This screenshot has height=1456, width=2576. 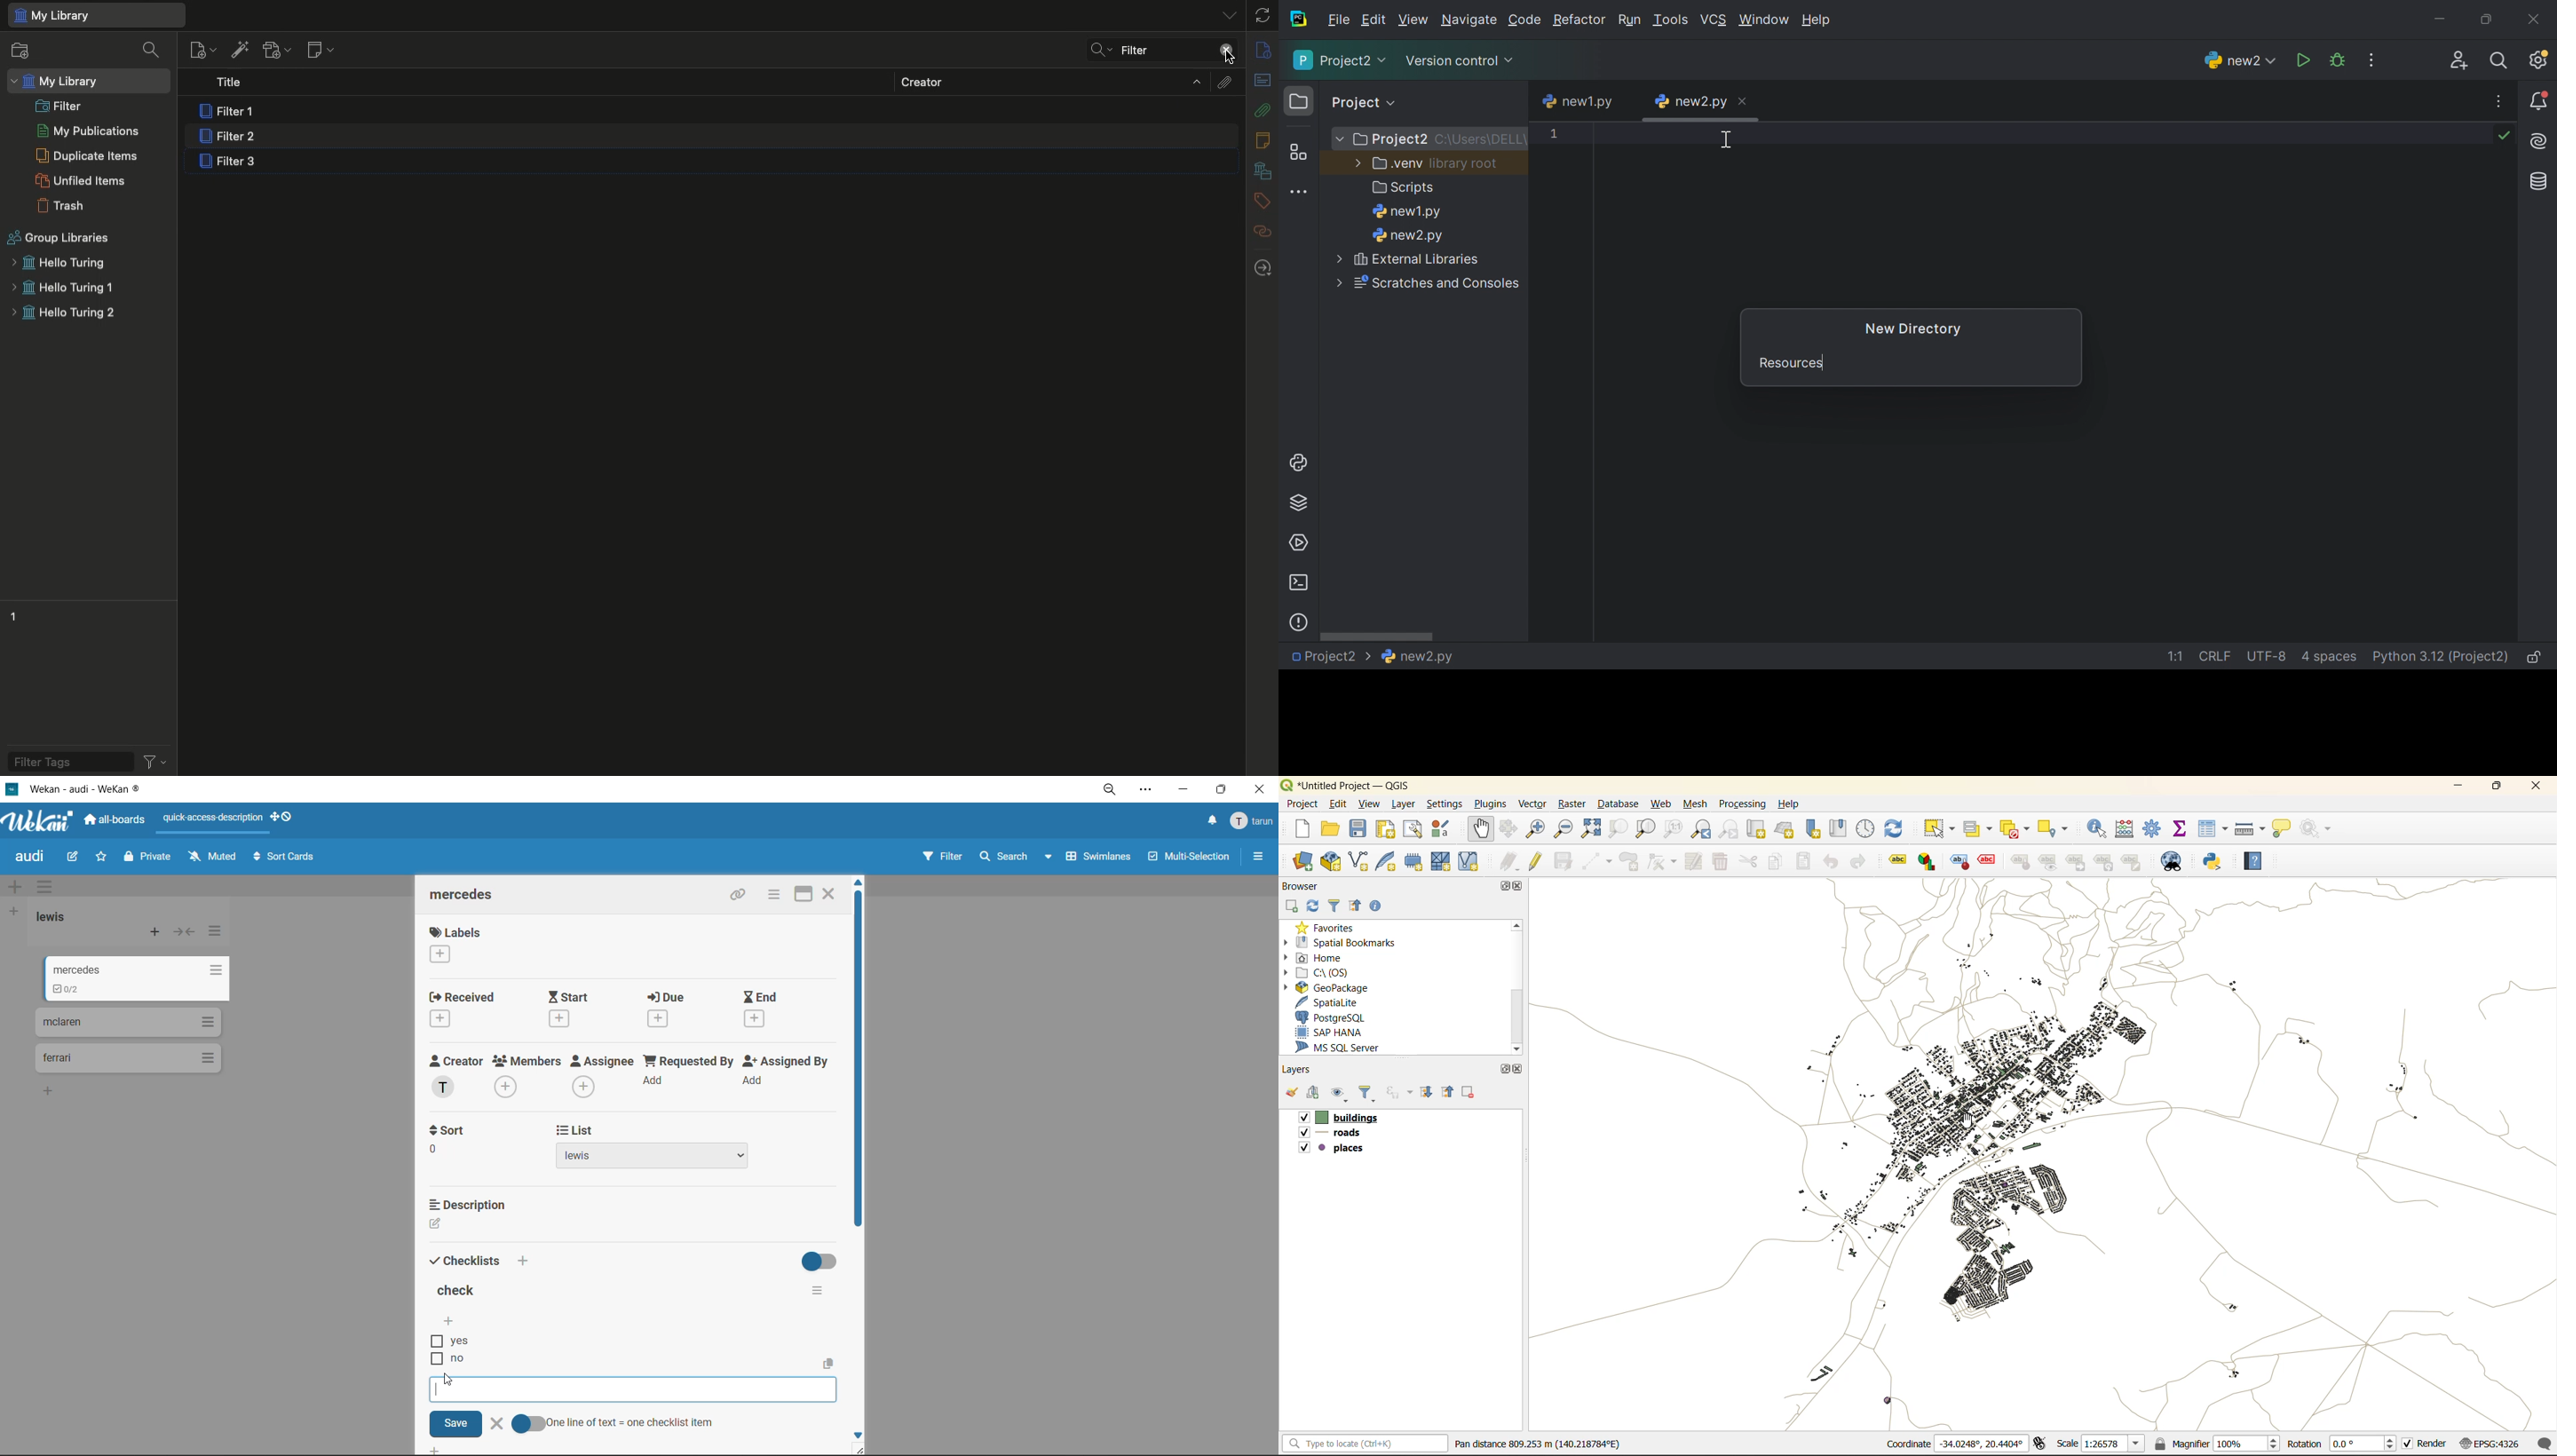 I want to click on Debug, so click(x=2337, y=60).